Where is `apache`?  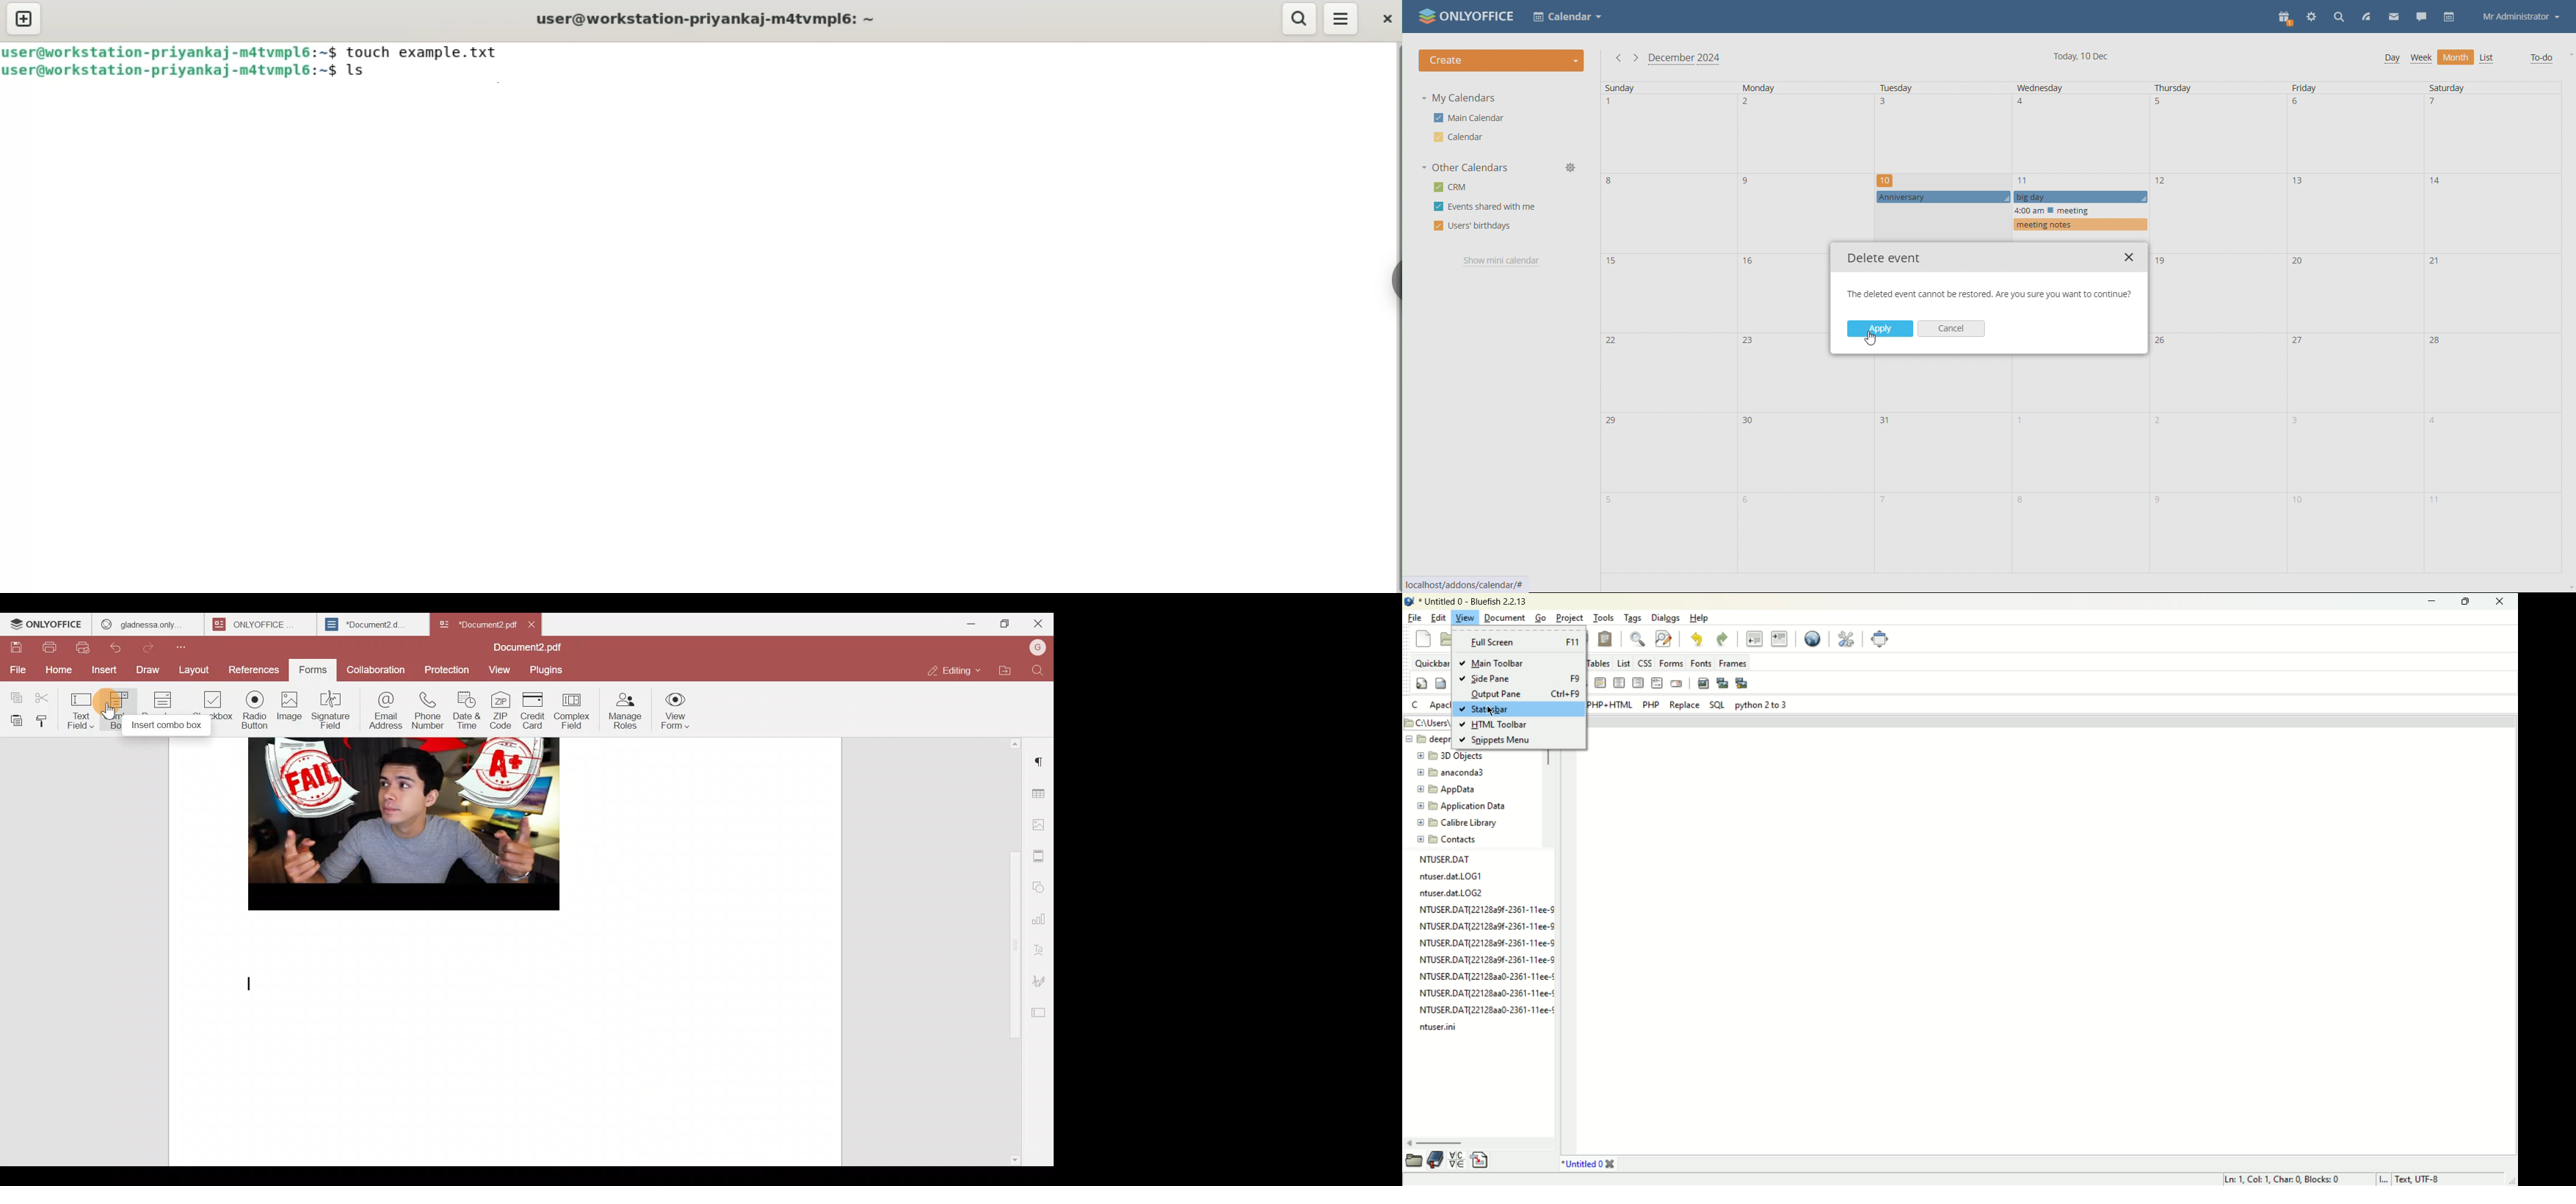
apache is located at coordinates (1440, 706).